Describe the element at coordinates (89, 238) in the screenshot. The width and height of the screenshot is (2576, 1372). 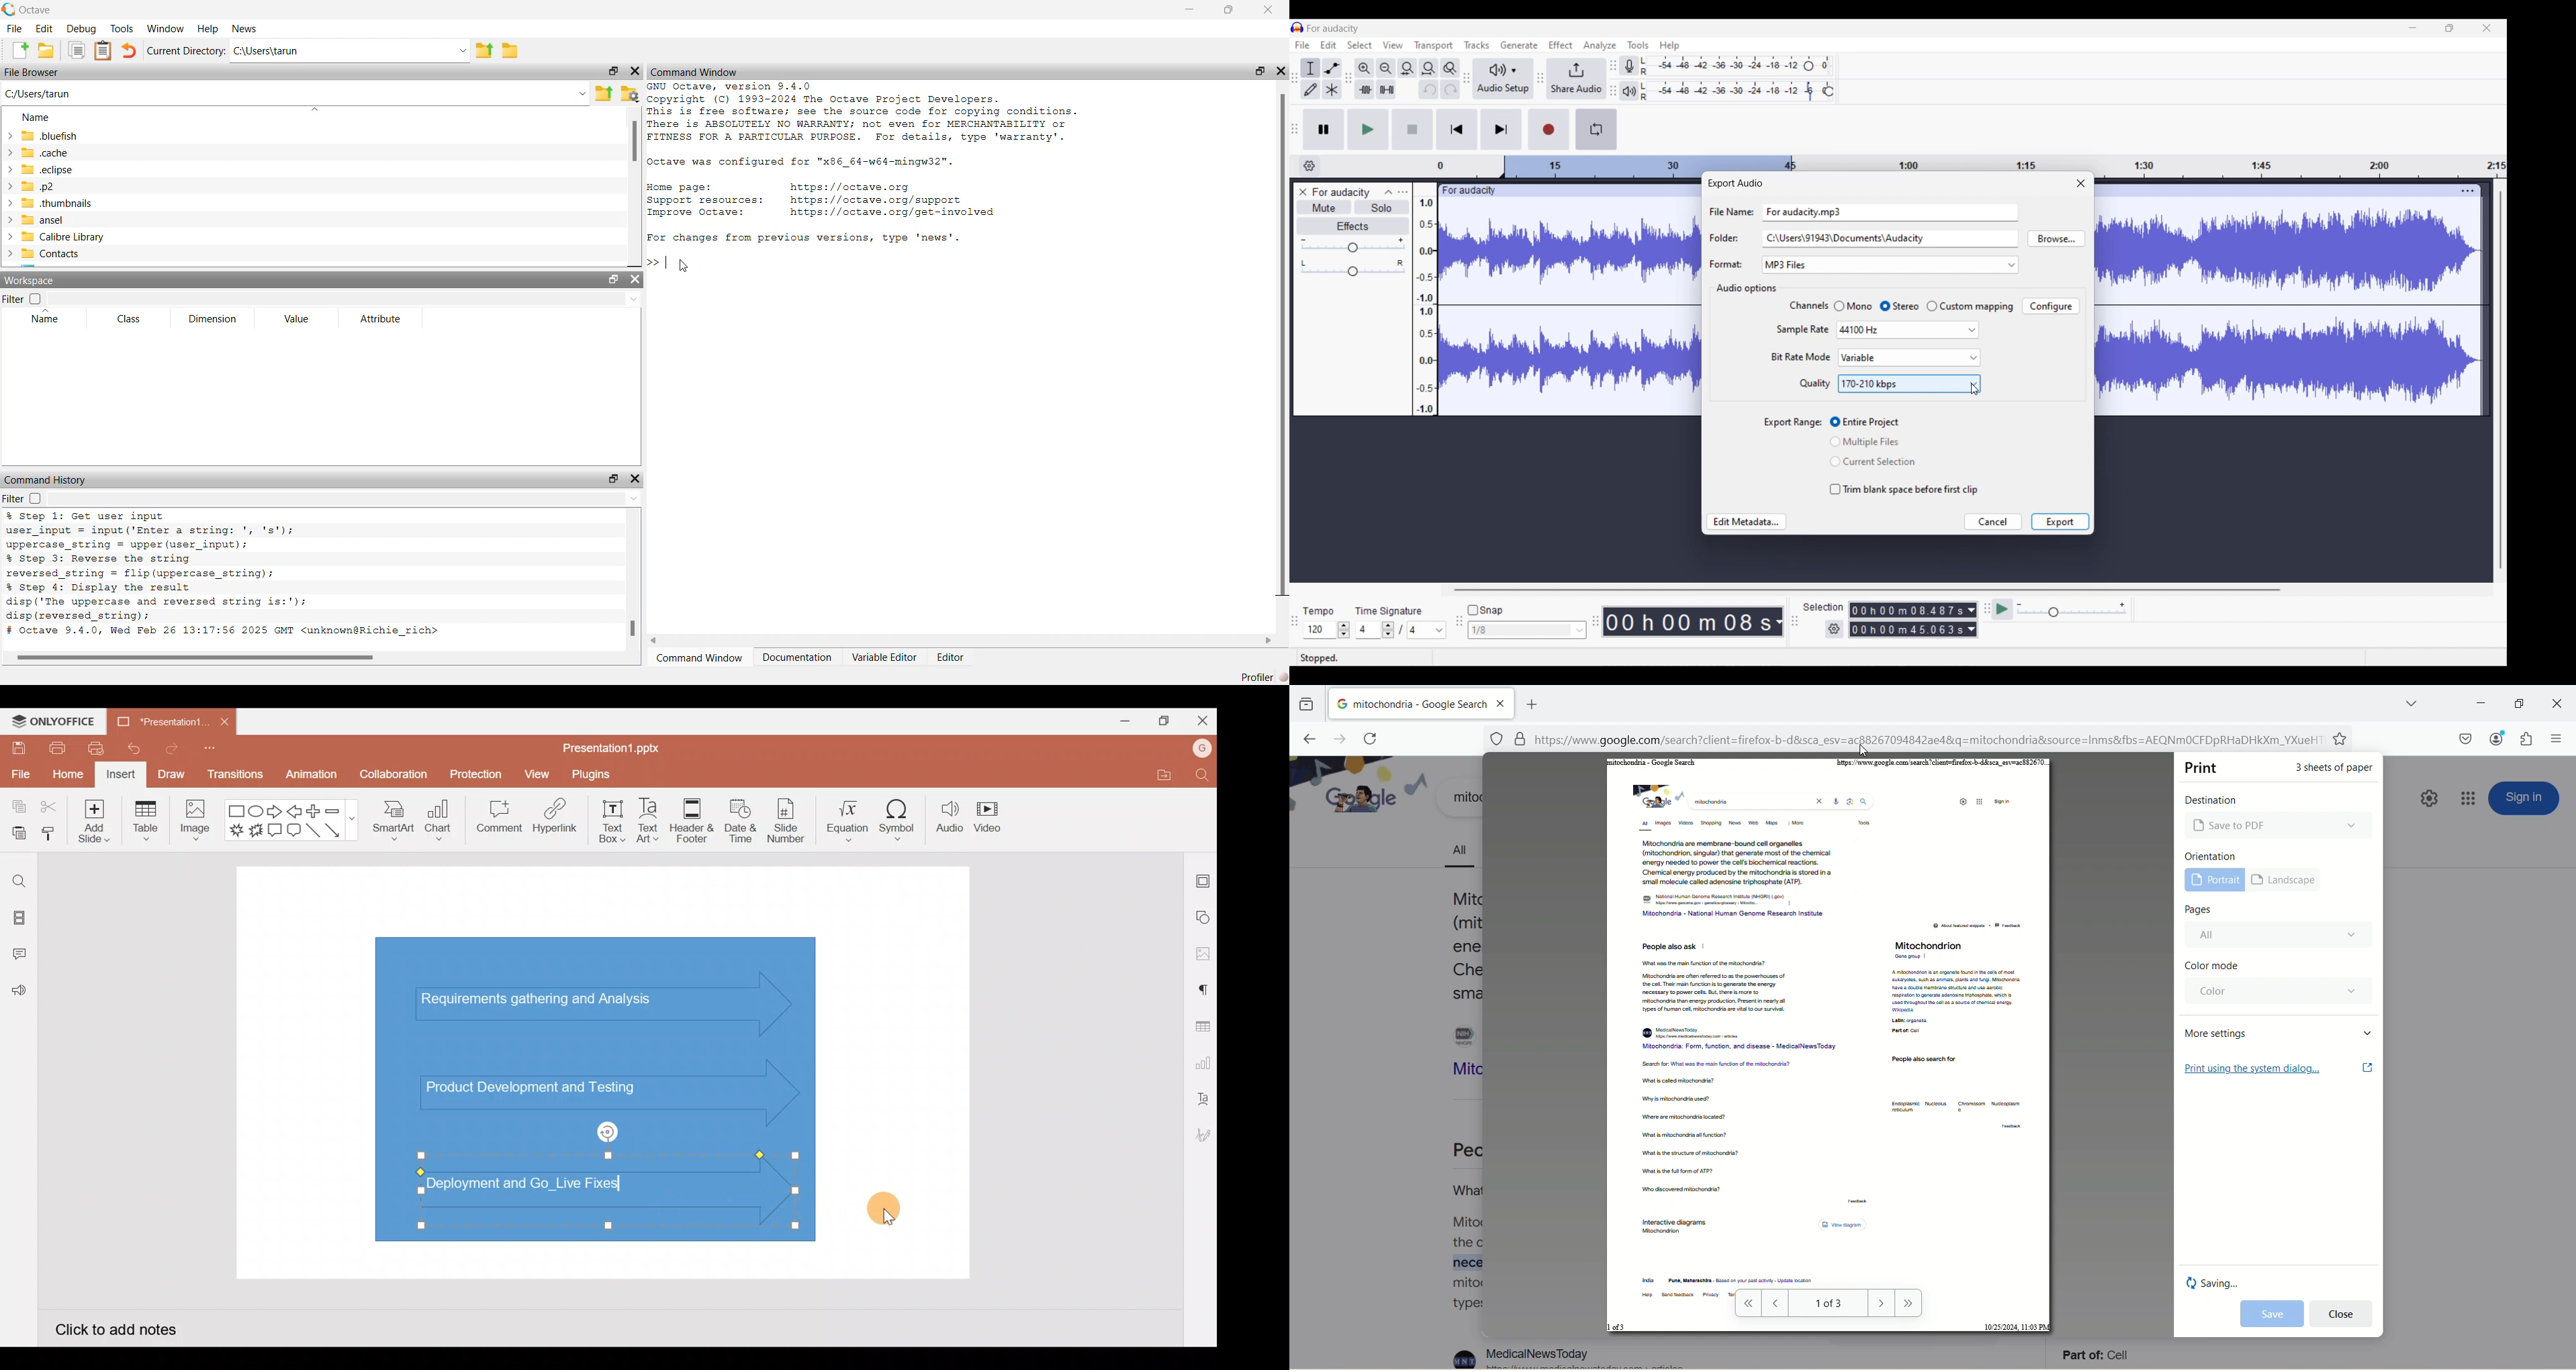
I see `calibre library` at that location.